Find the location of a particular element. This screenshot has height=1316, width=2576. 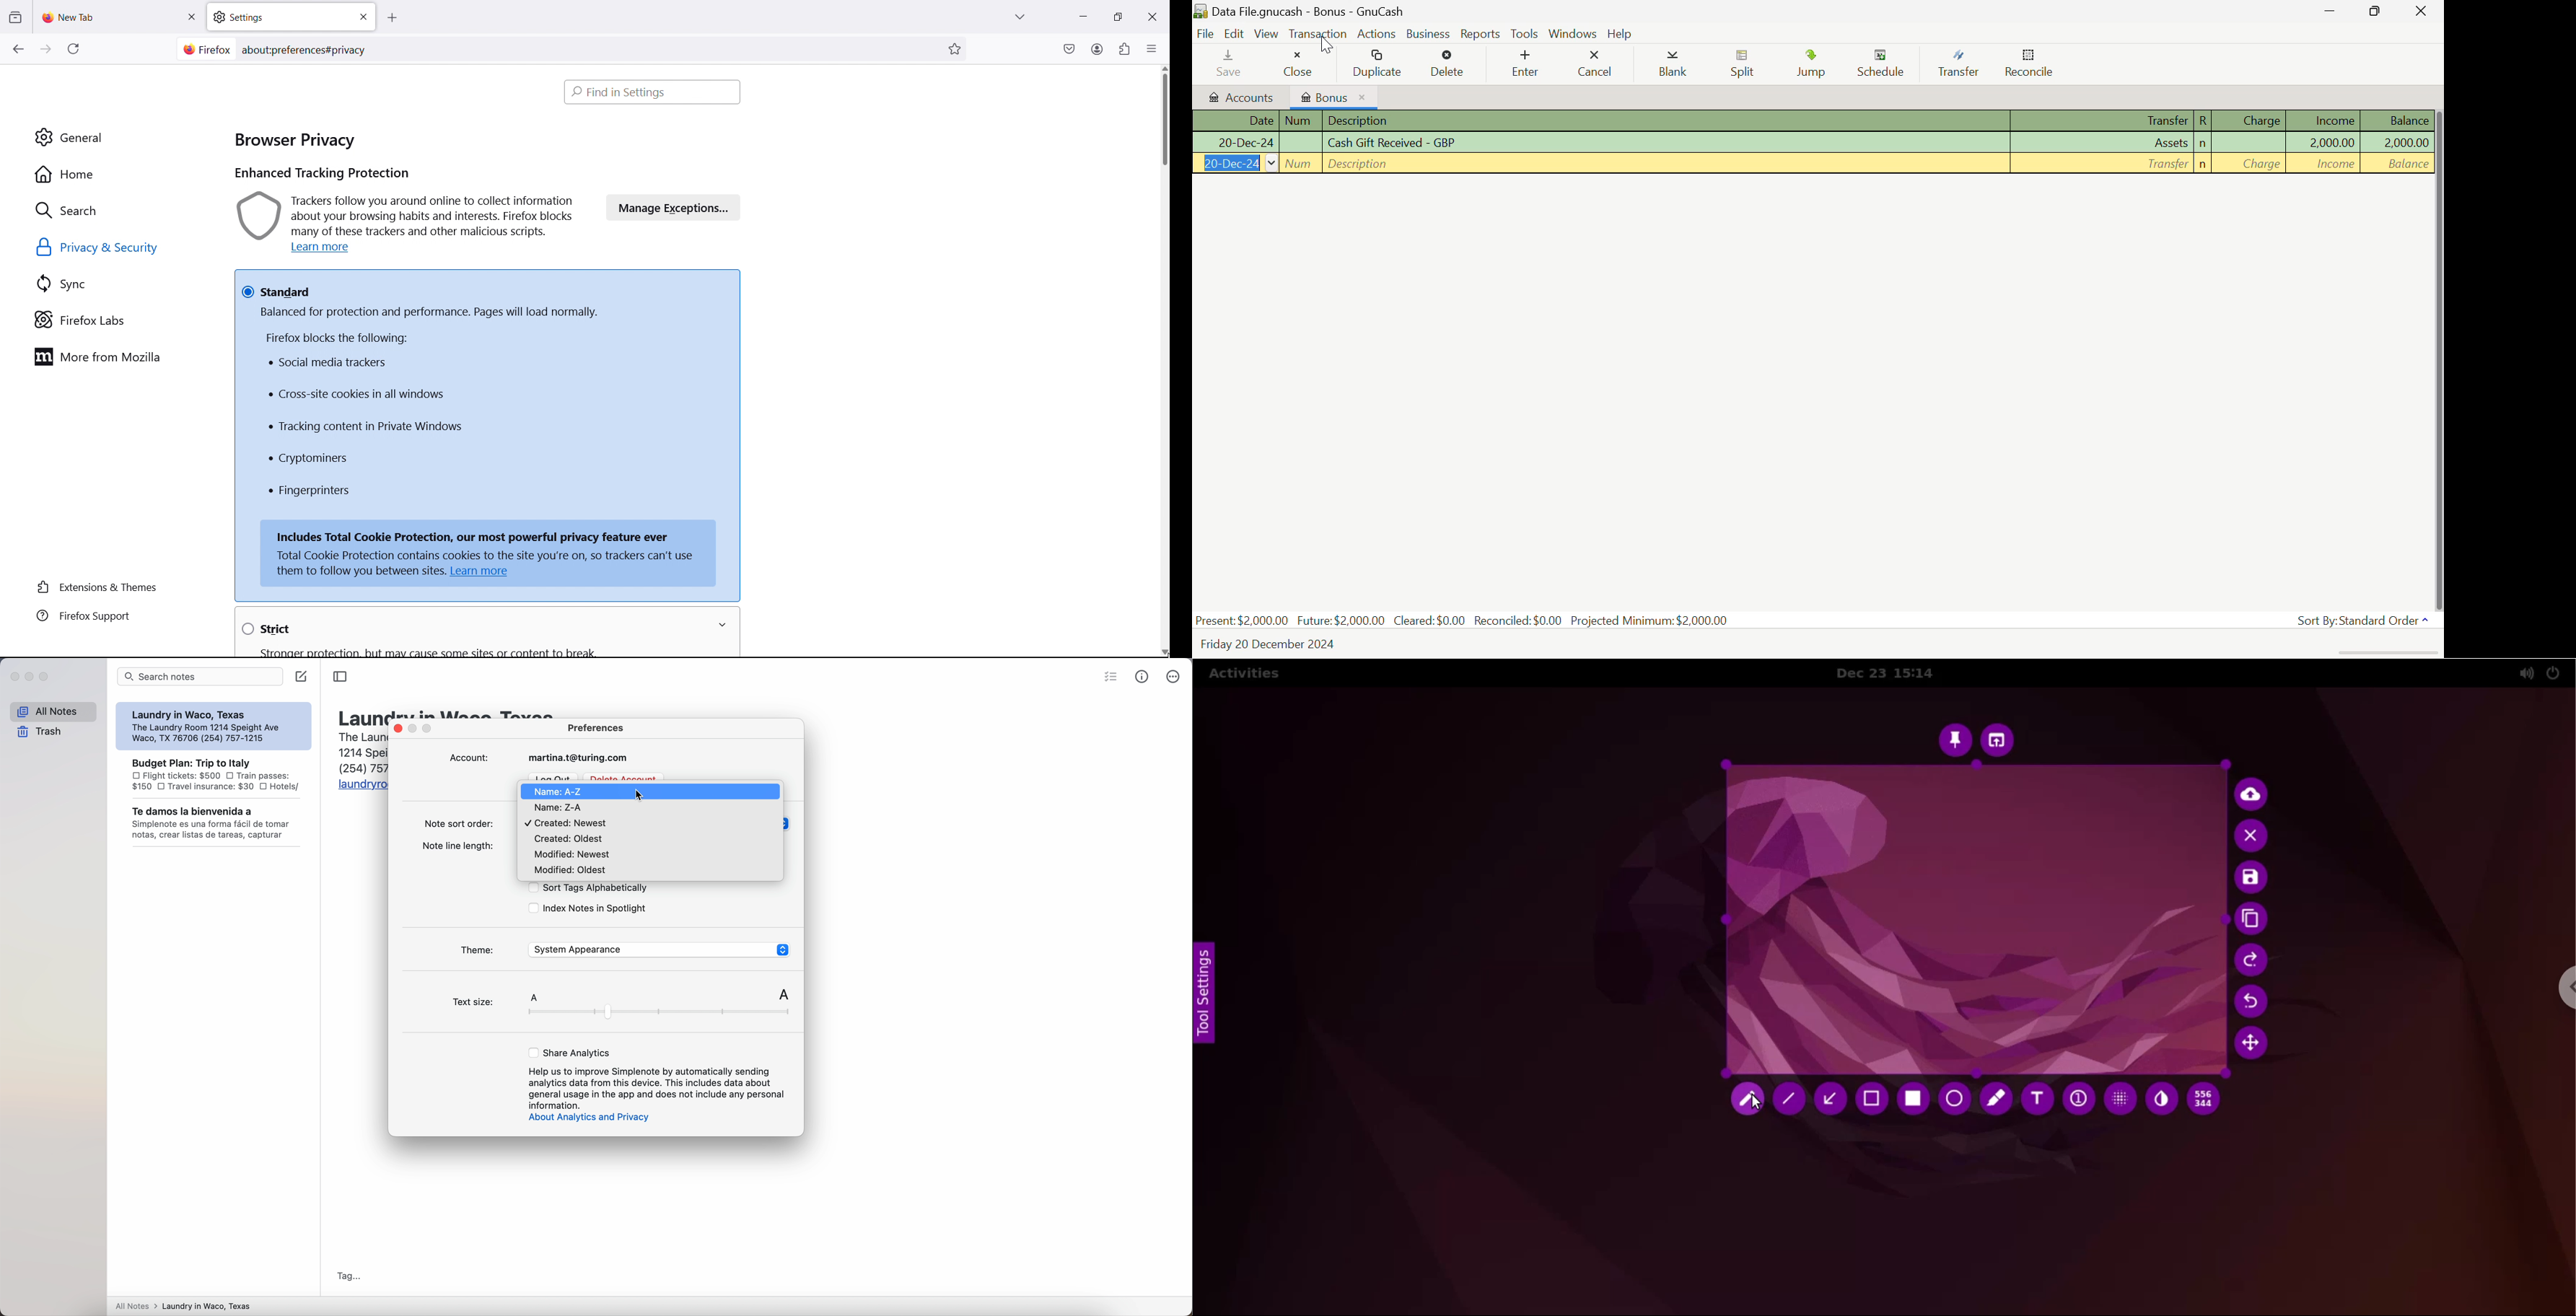

toggle sidenote is located at coordinates (340, 677).